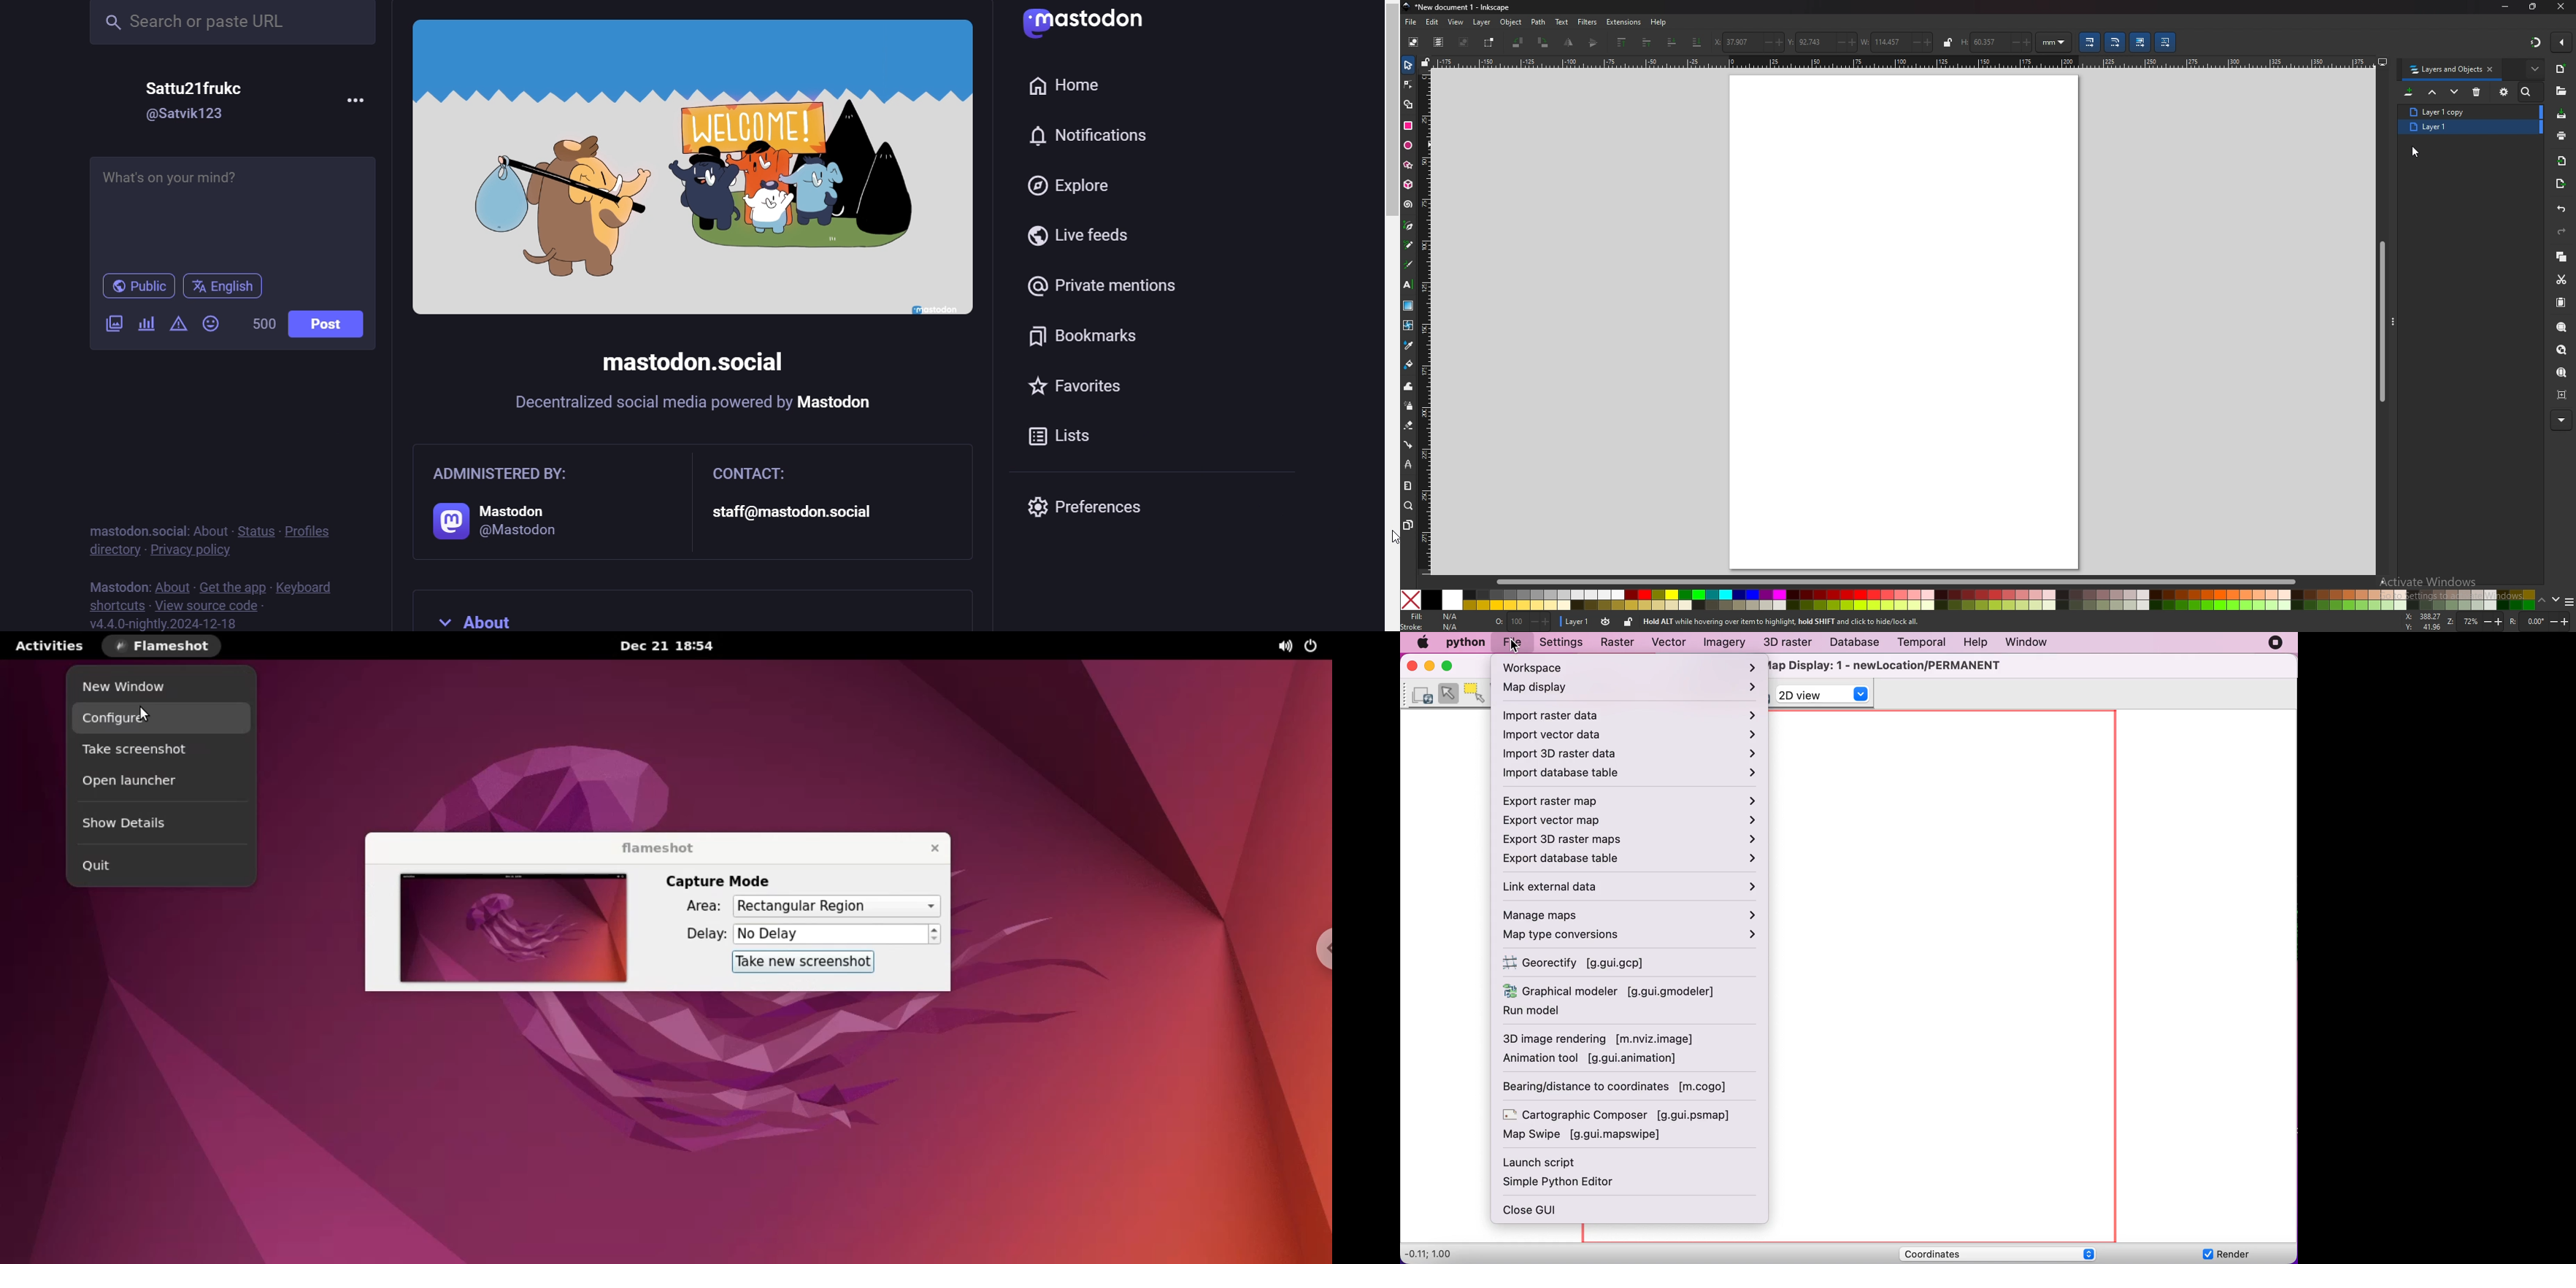 This screenshot has height=1288, width=2576. I want to click on Mastodon logo, so click(1086, 25).